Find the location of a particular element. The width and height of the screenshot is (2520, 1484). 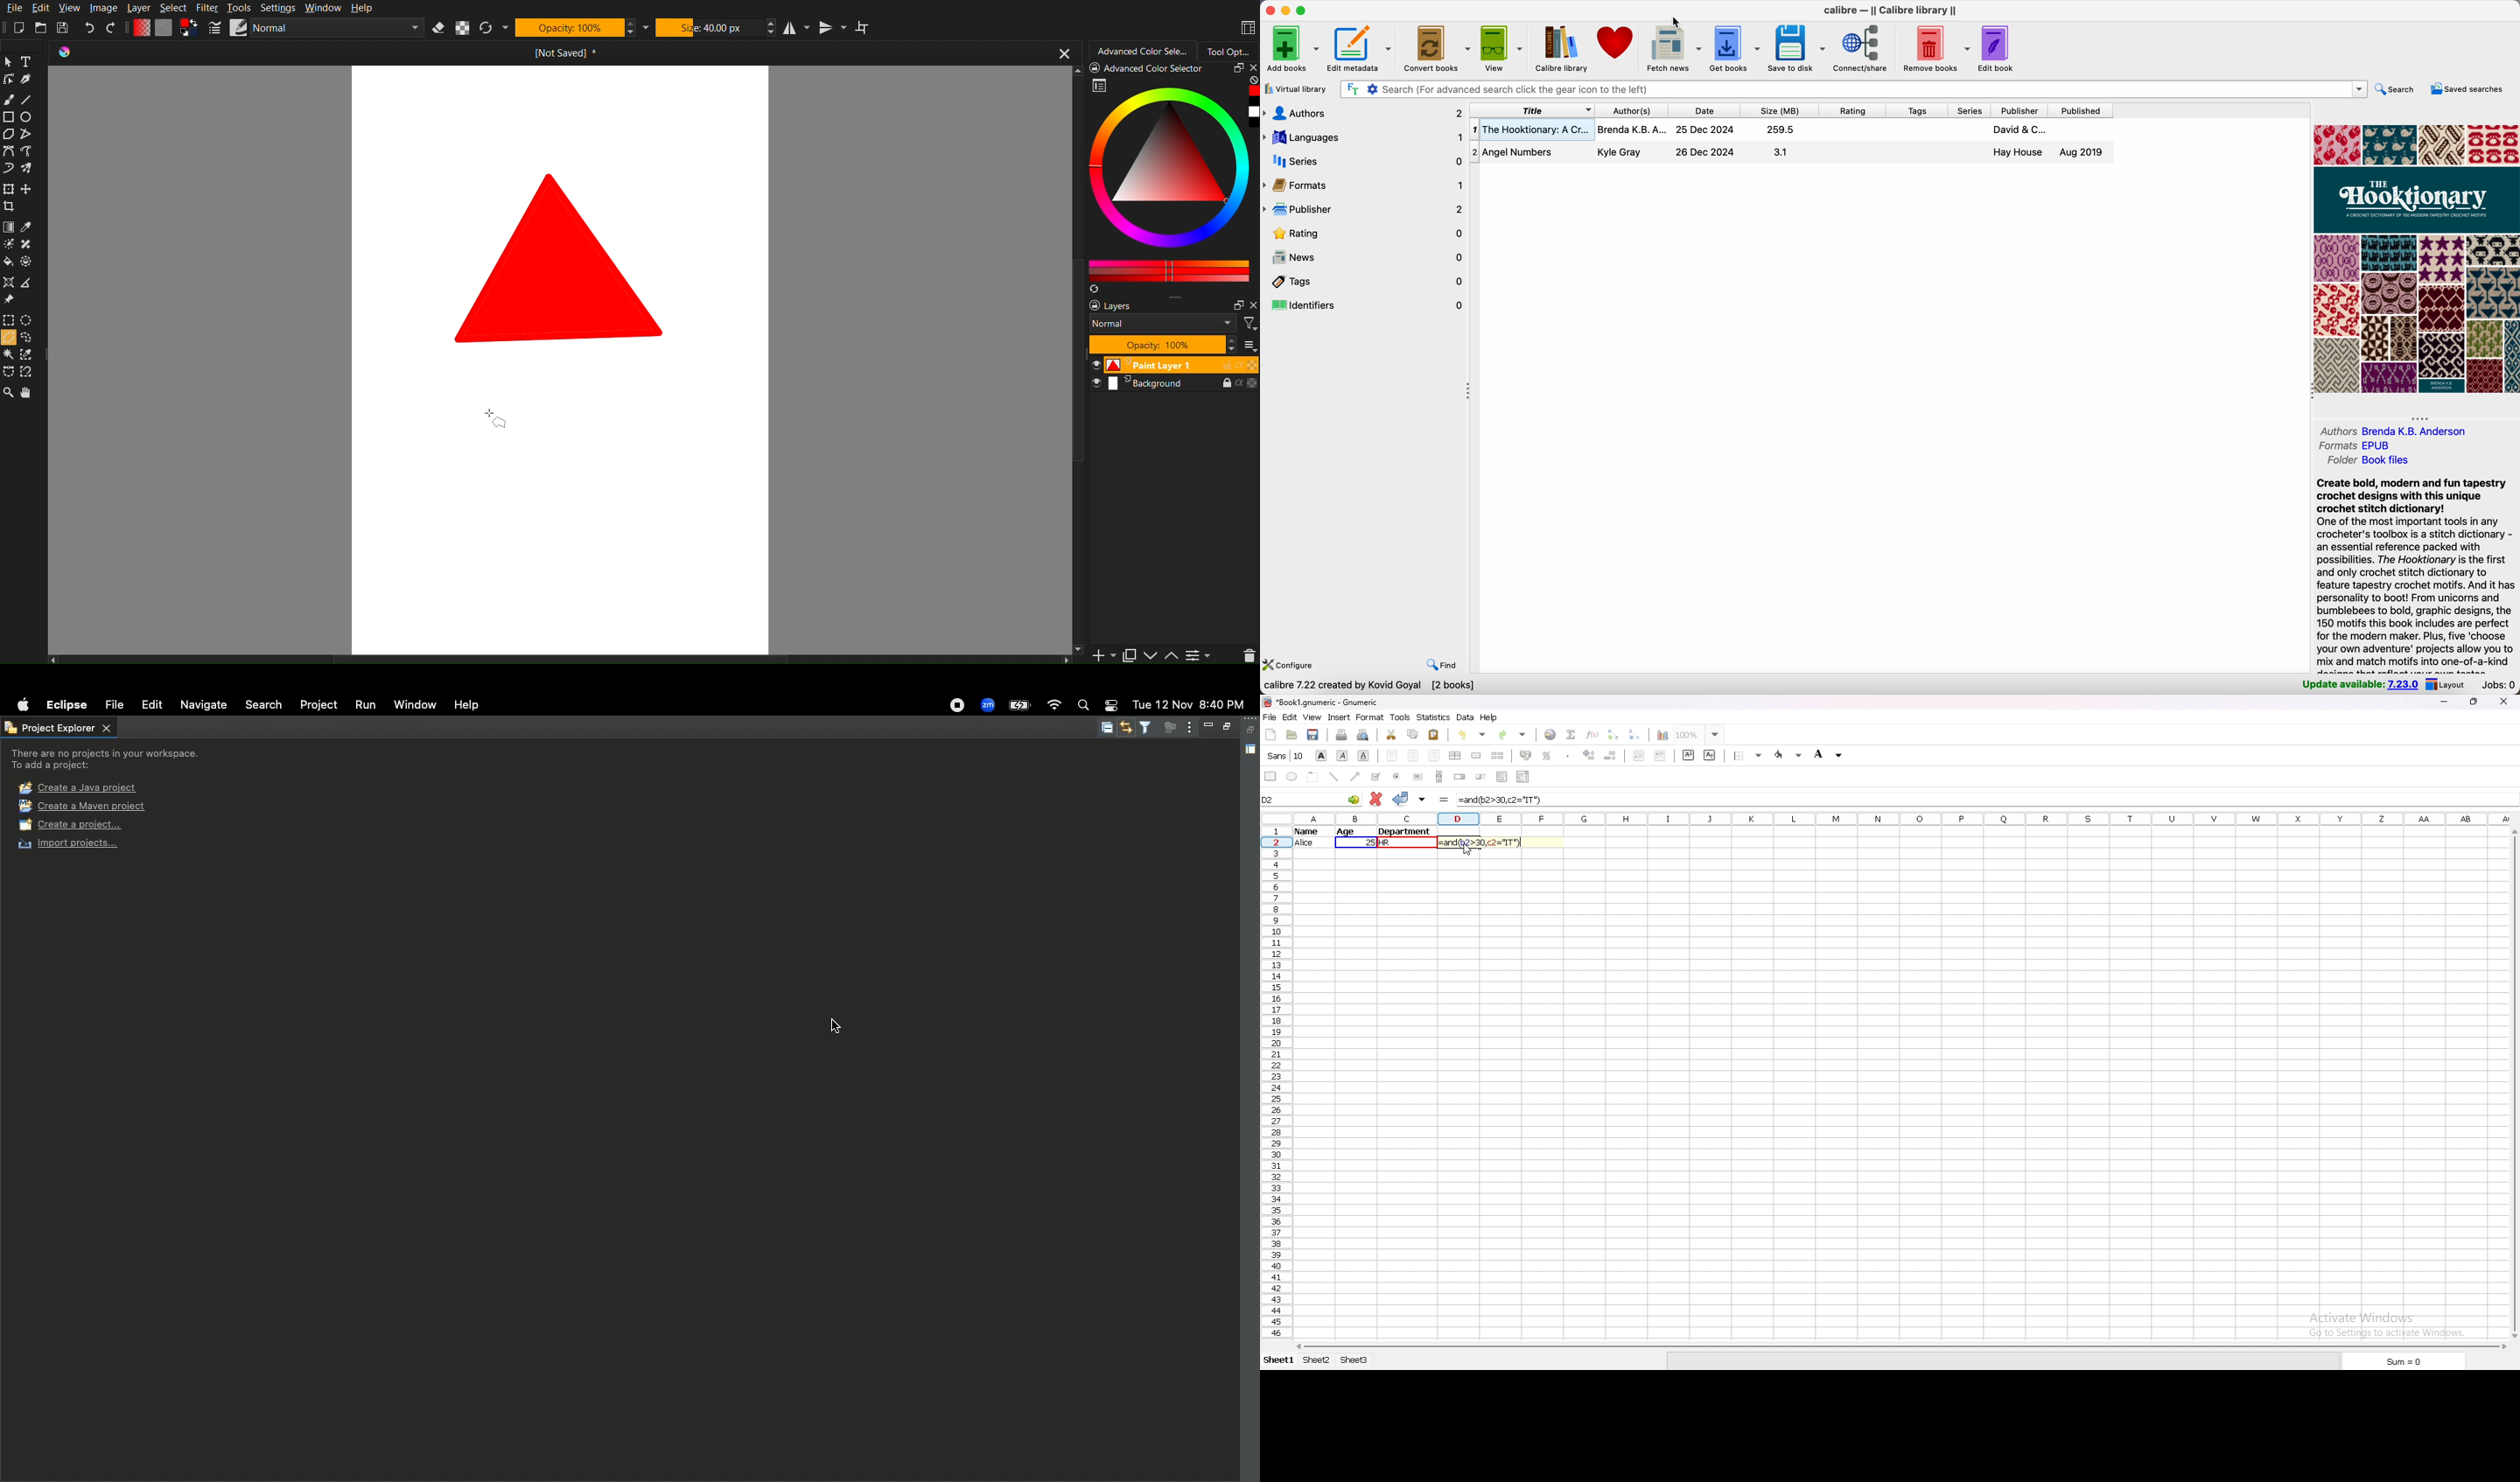

new is located at coordinates (1270, 735).